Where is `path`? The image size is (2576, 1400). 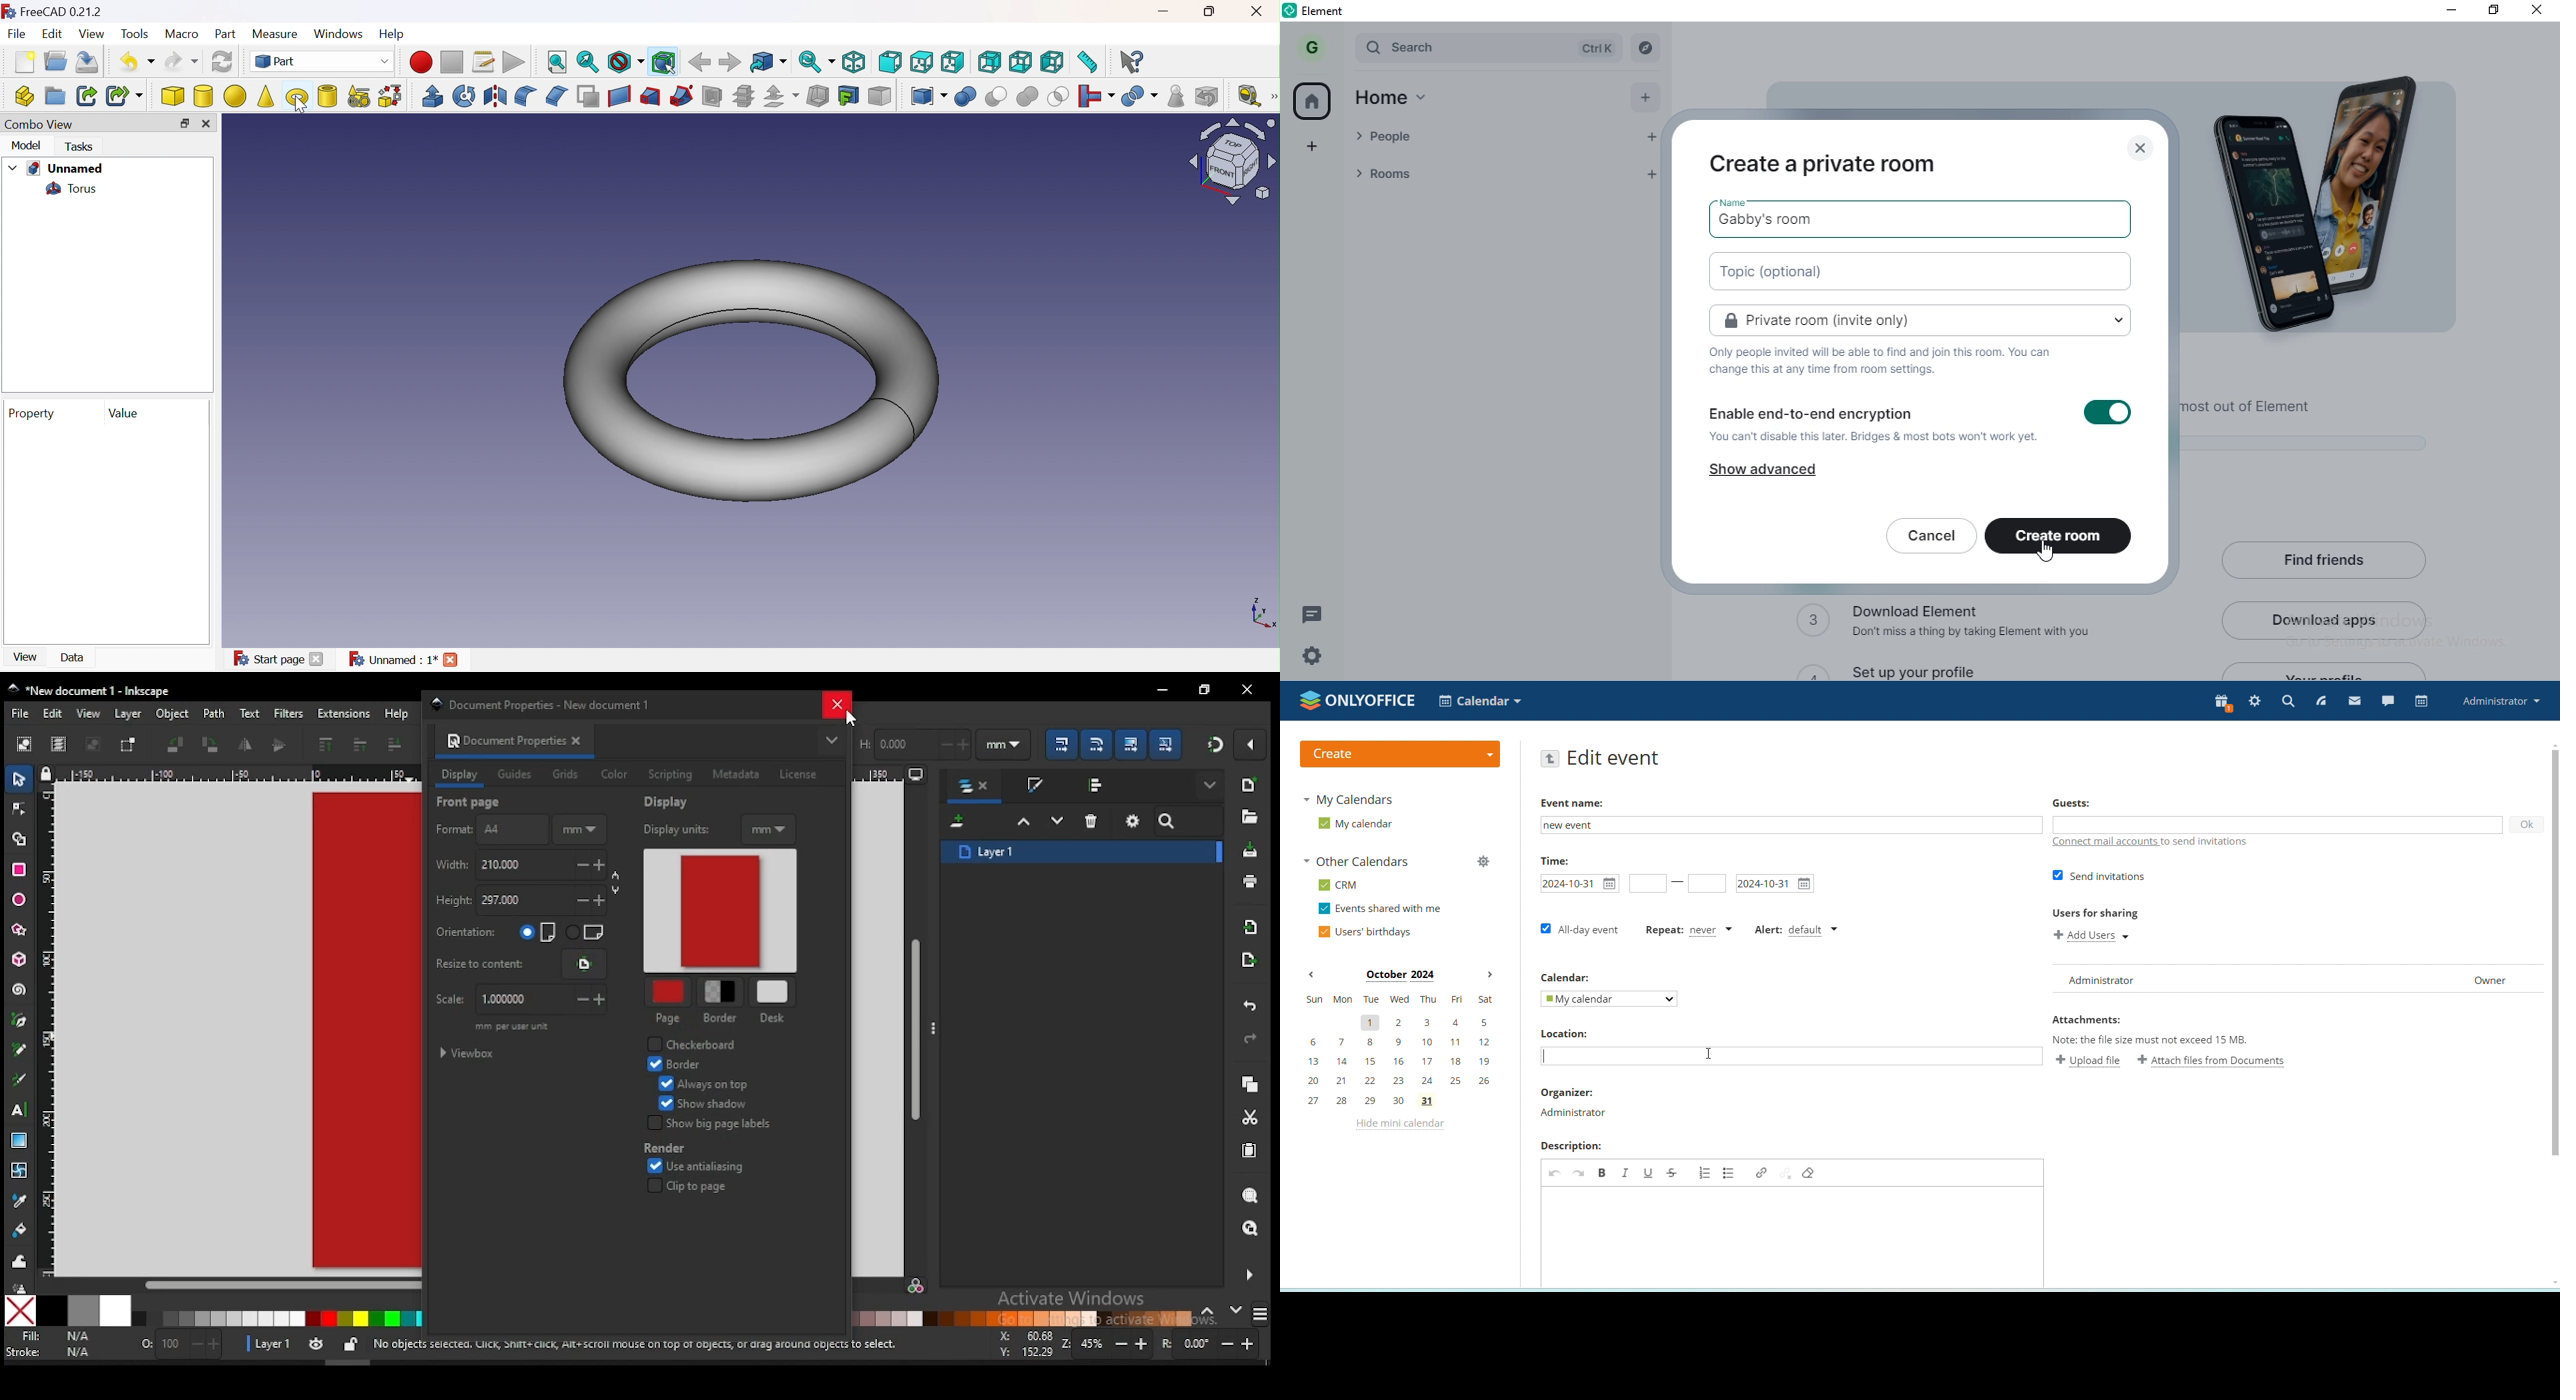 path is located at coordinates (214, 714).